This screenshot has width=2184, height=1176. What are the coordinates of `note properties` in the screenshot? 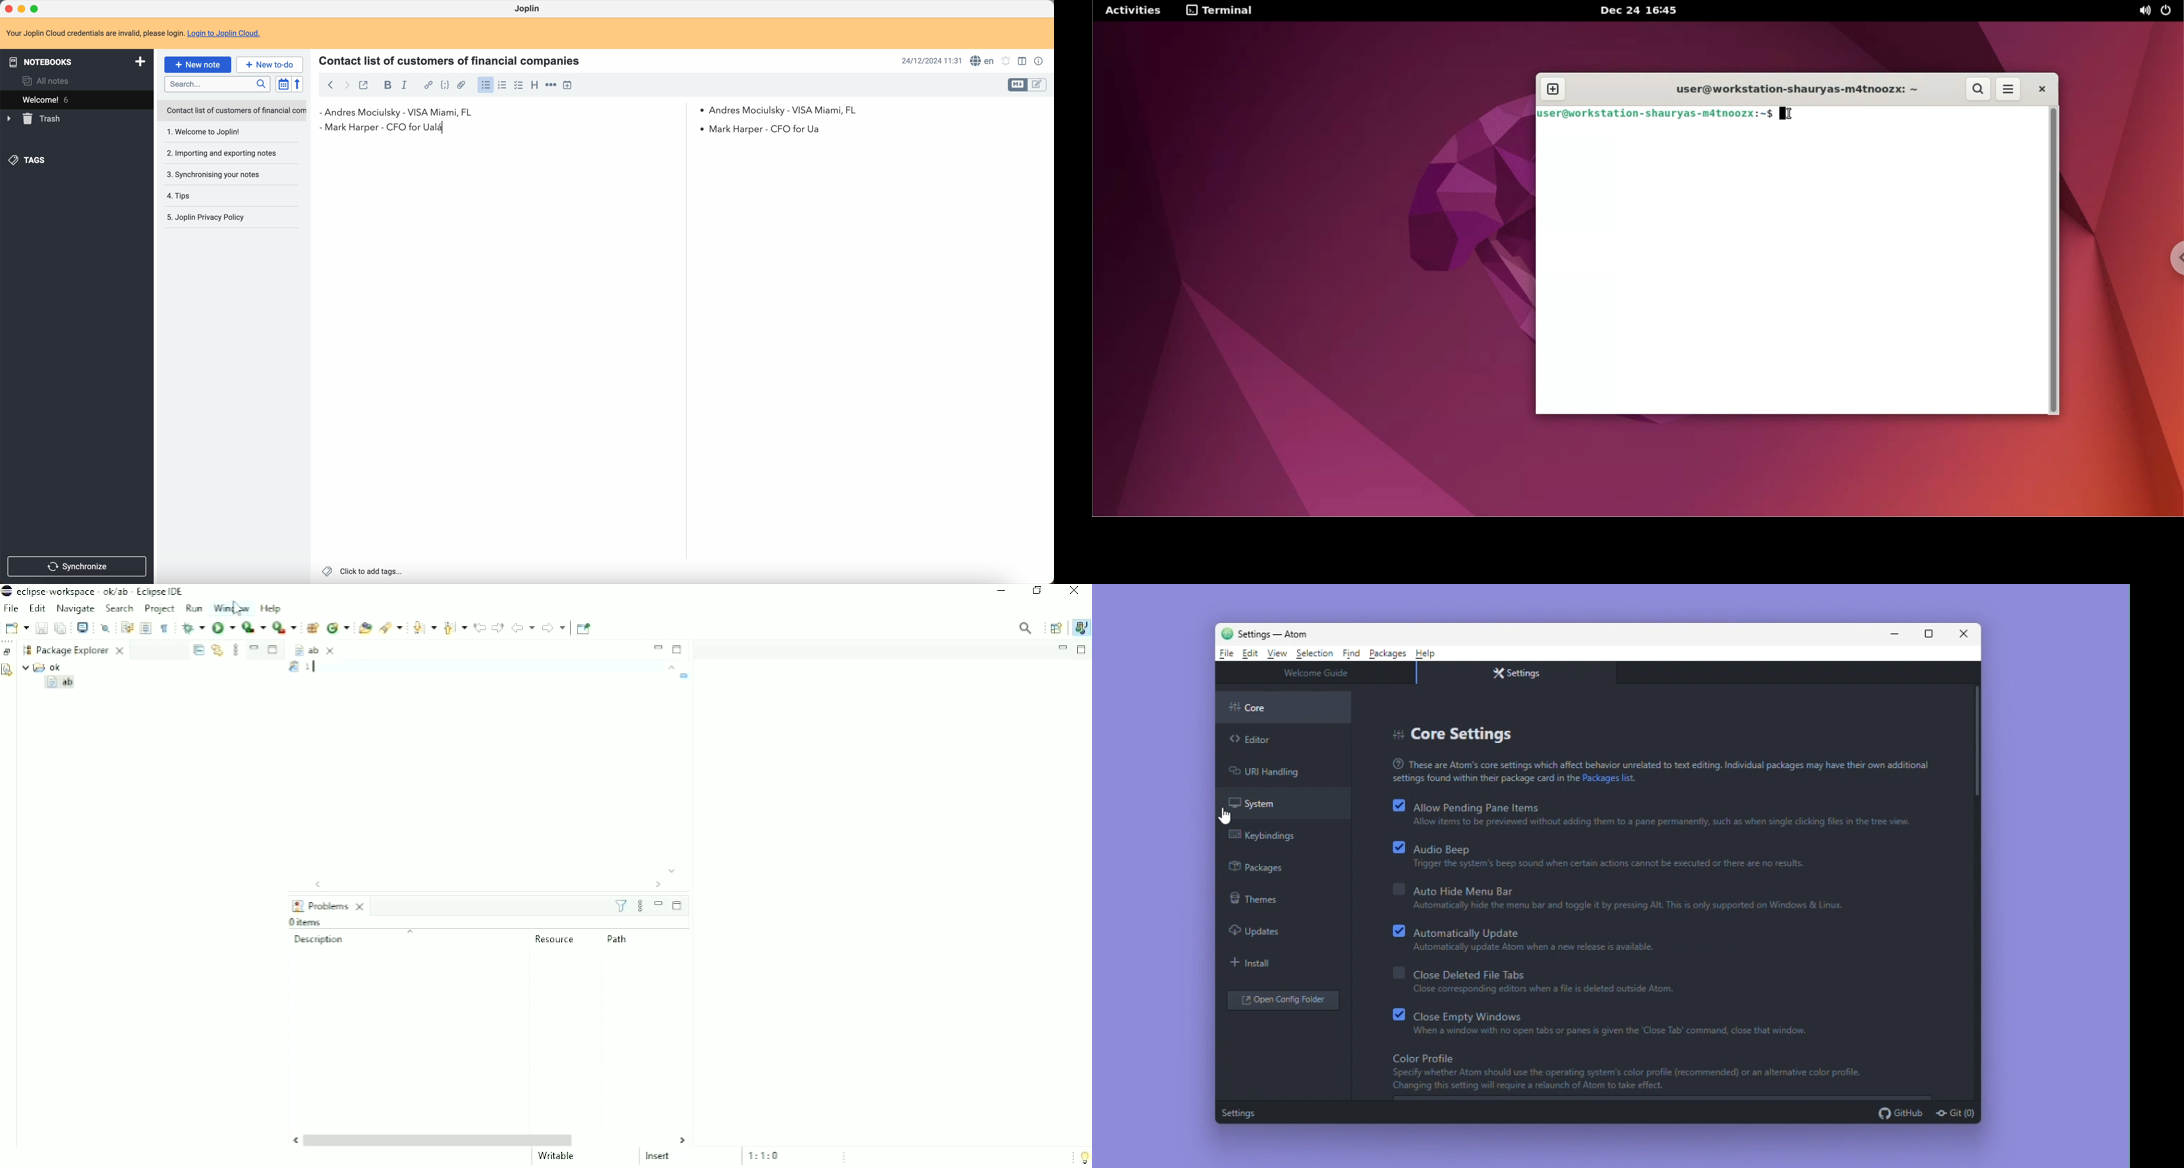 It's located at (1041, 61).